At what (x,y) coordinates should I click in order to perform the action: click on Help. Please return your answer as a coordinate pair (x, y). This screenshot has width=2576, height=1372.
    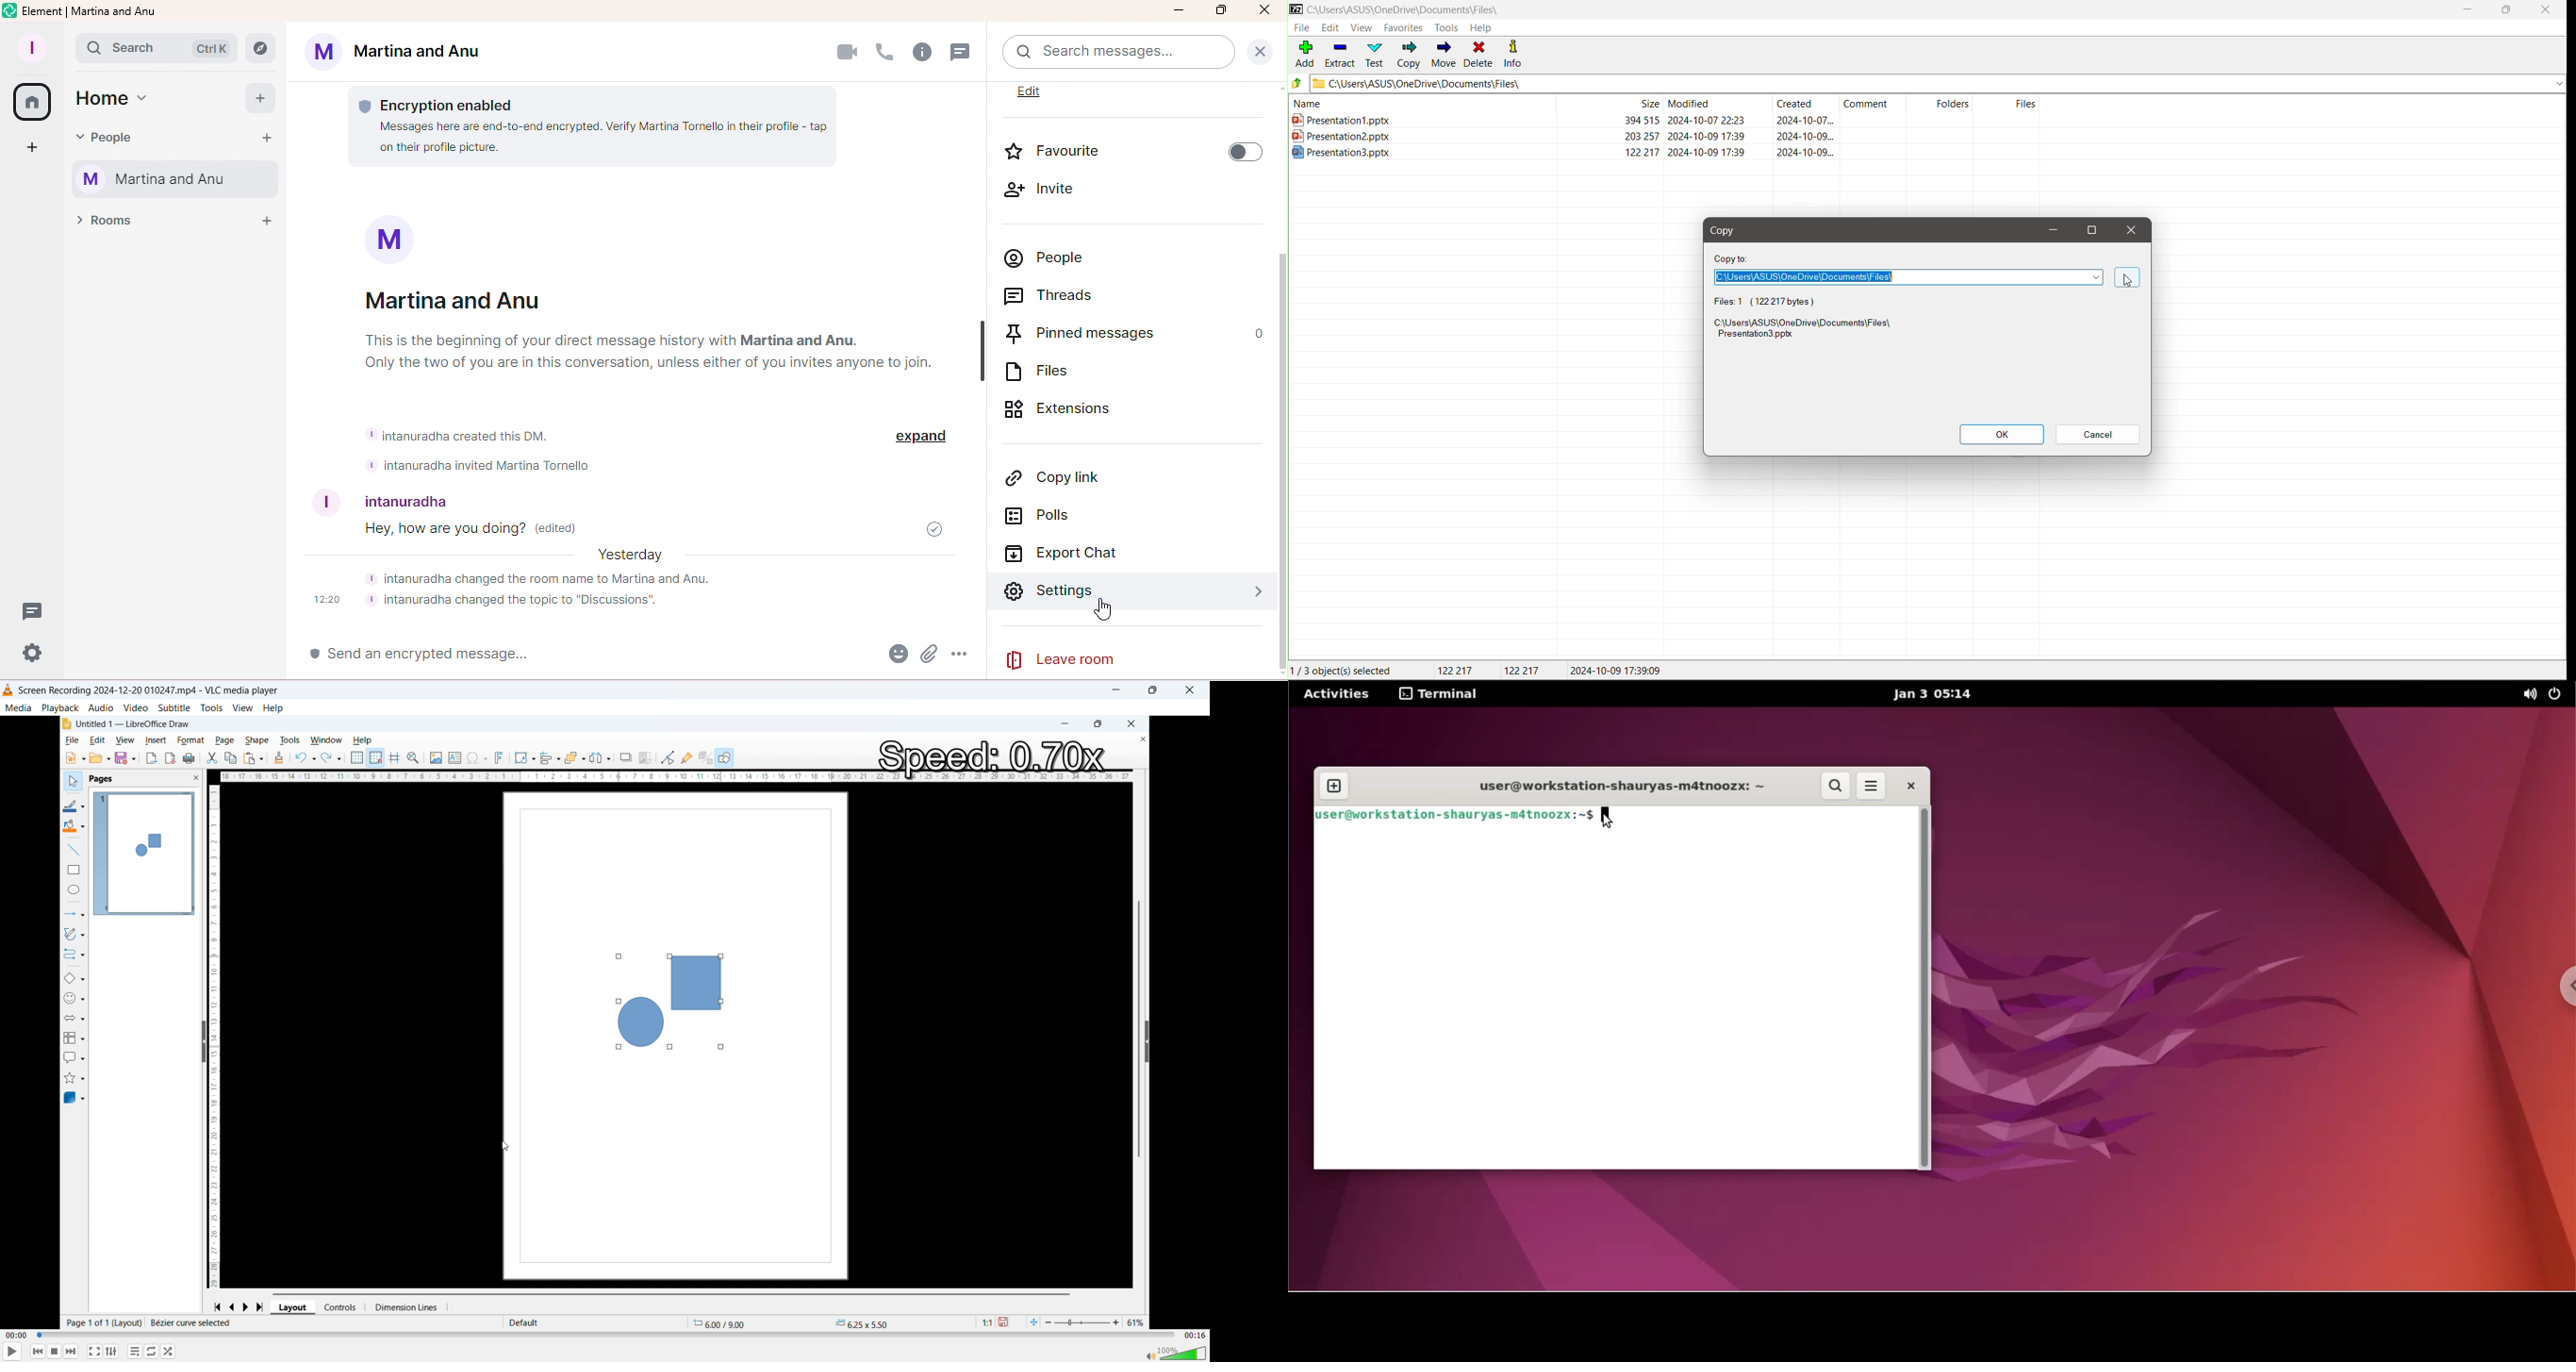
    Looking at the image, I should click on (1483, 29).